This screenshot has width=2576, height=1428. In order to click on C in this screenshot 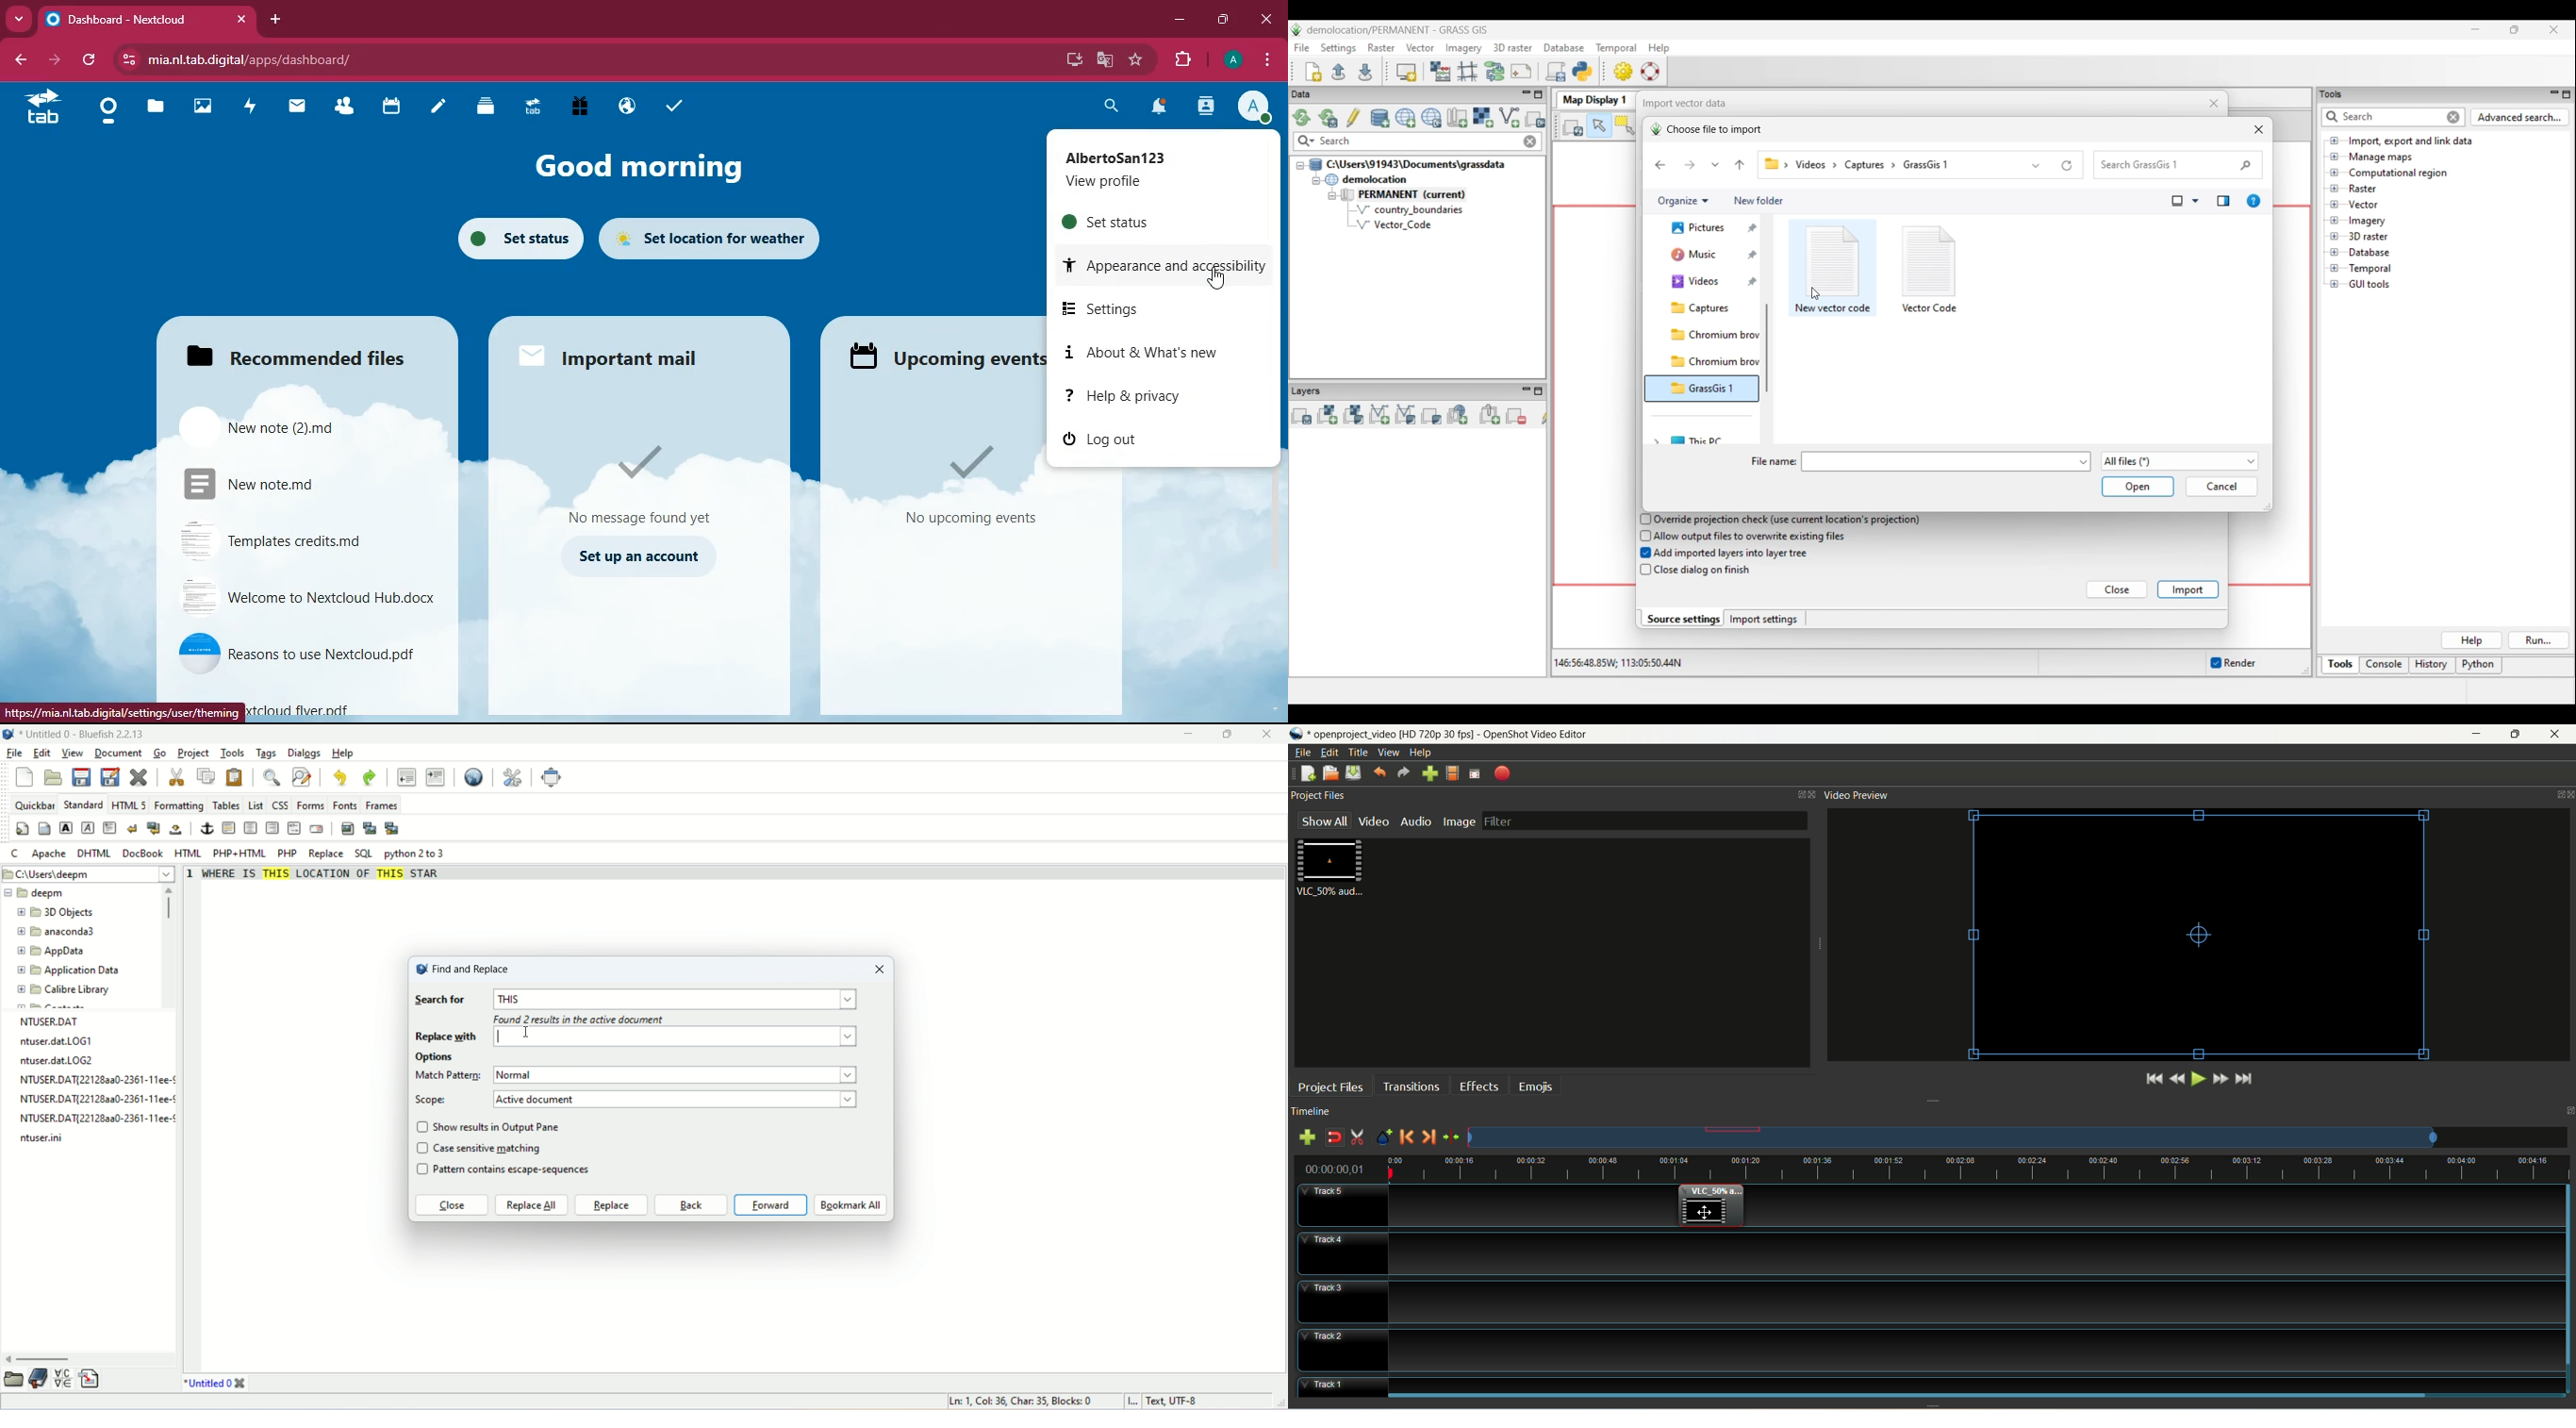, I will do `click(16, 855)`.